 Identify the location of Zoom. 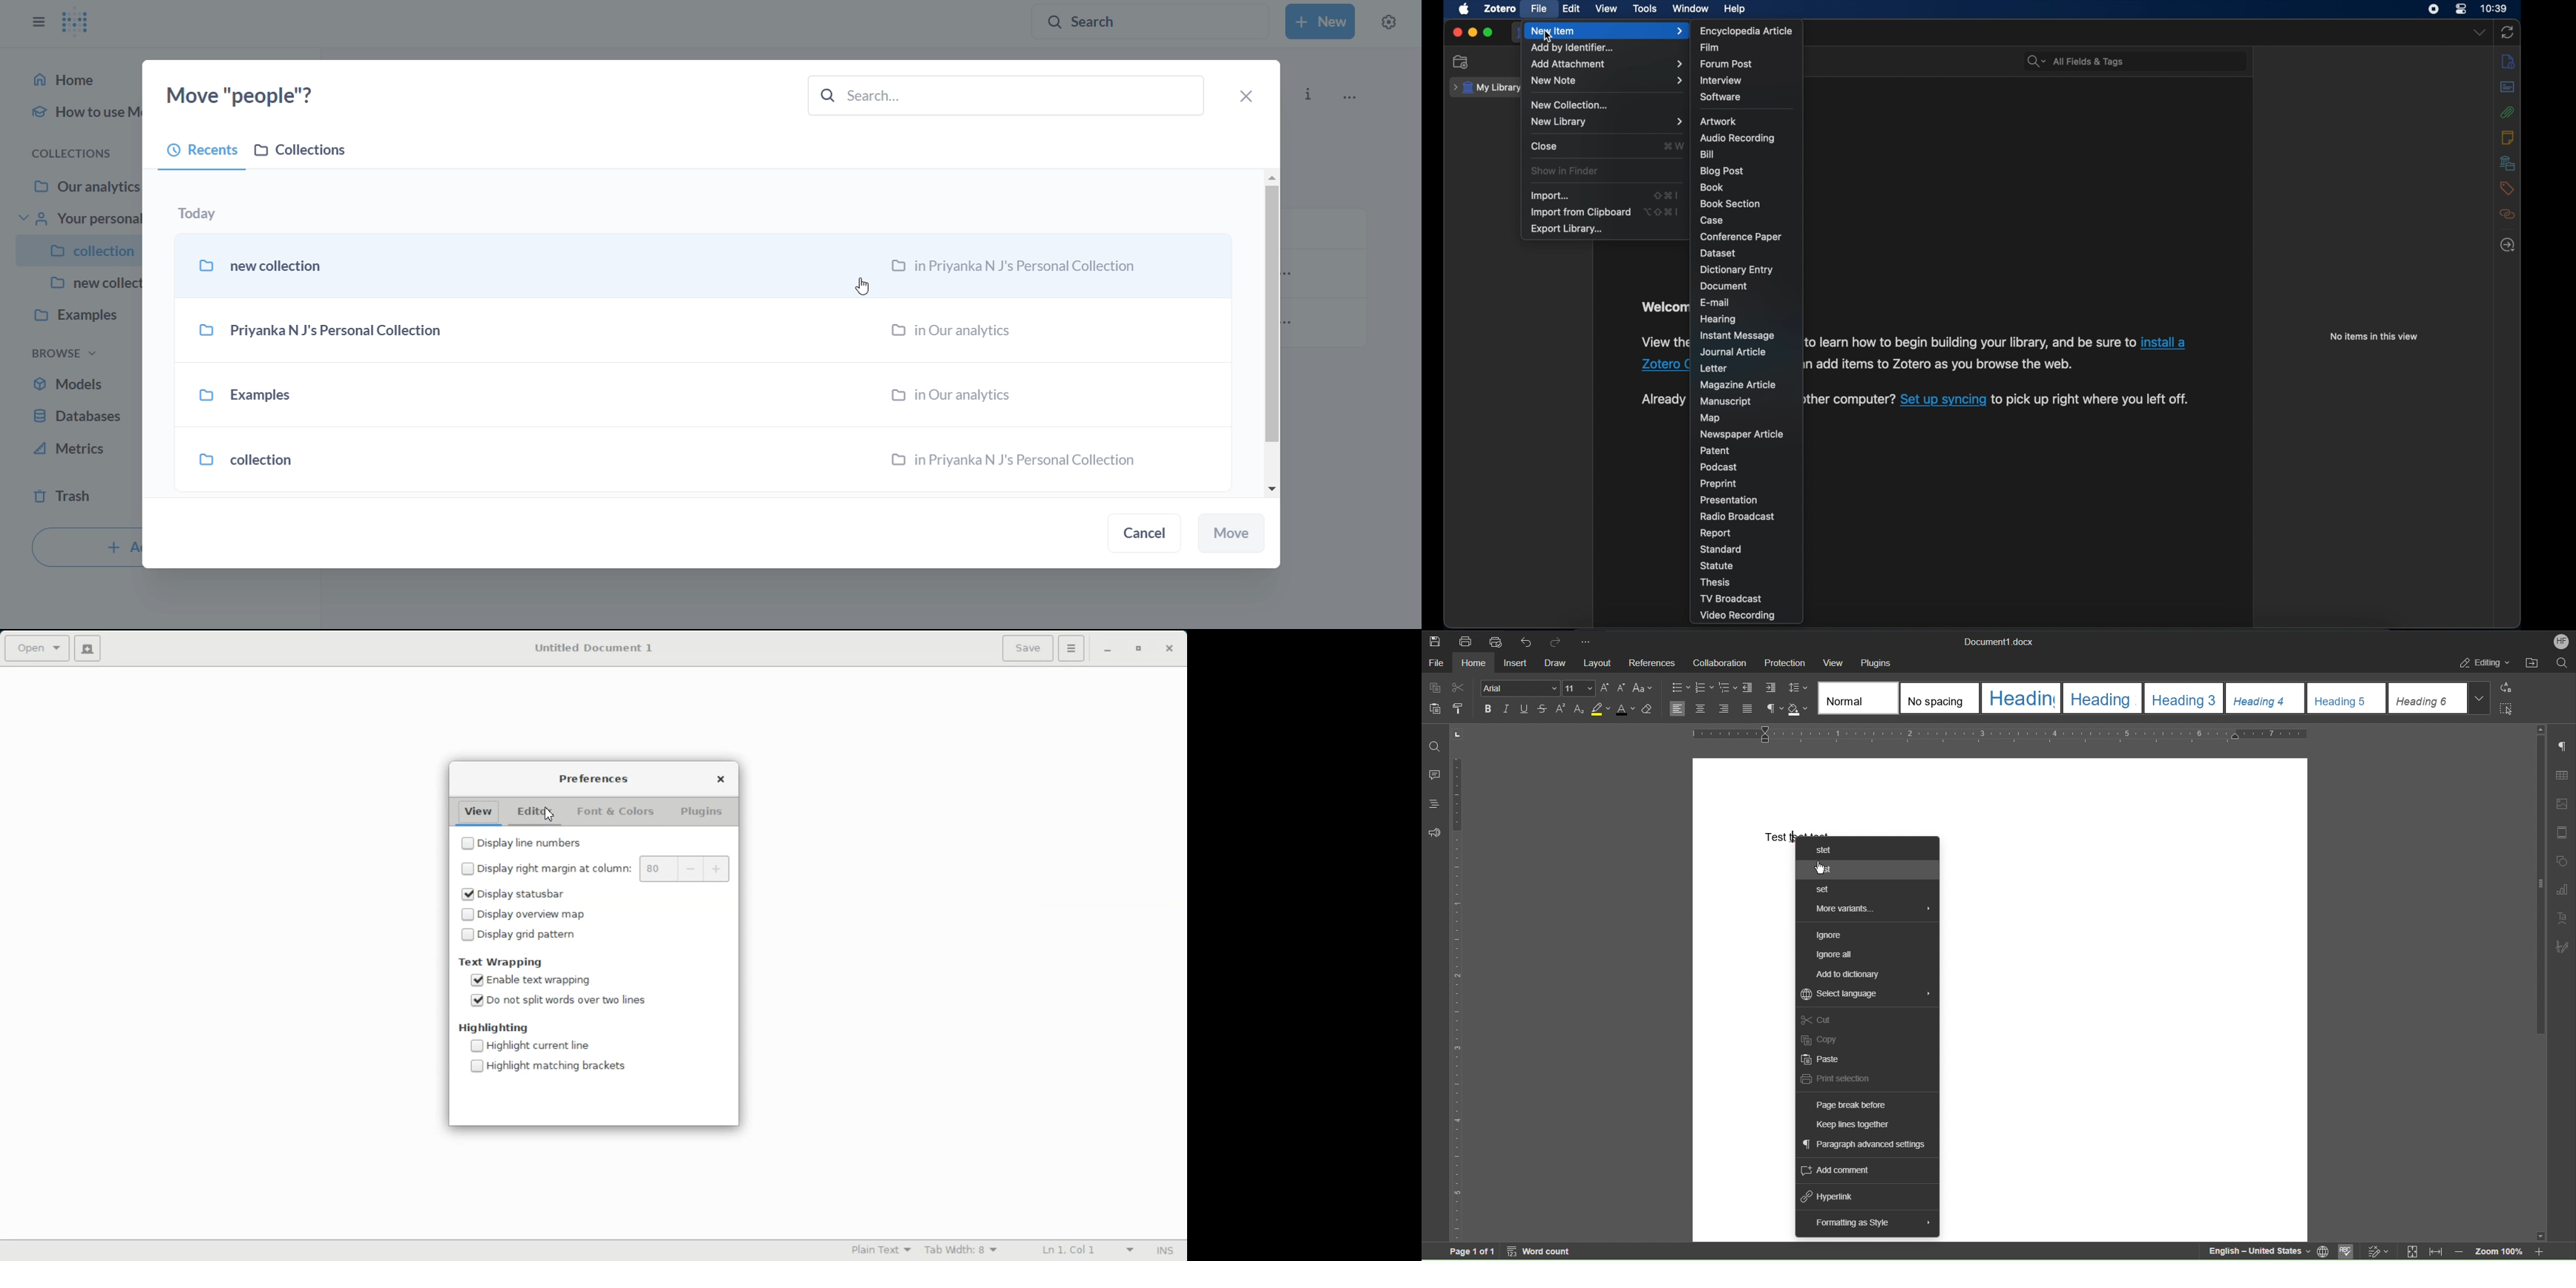
(2501, 1251).